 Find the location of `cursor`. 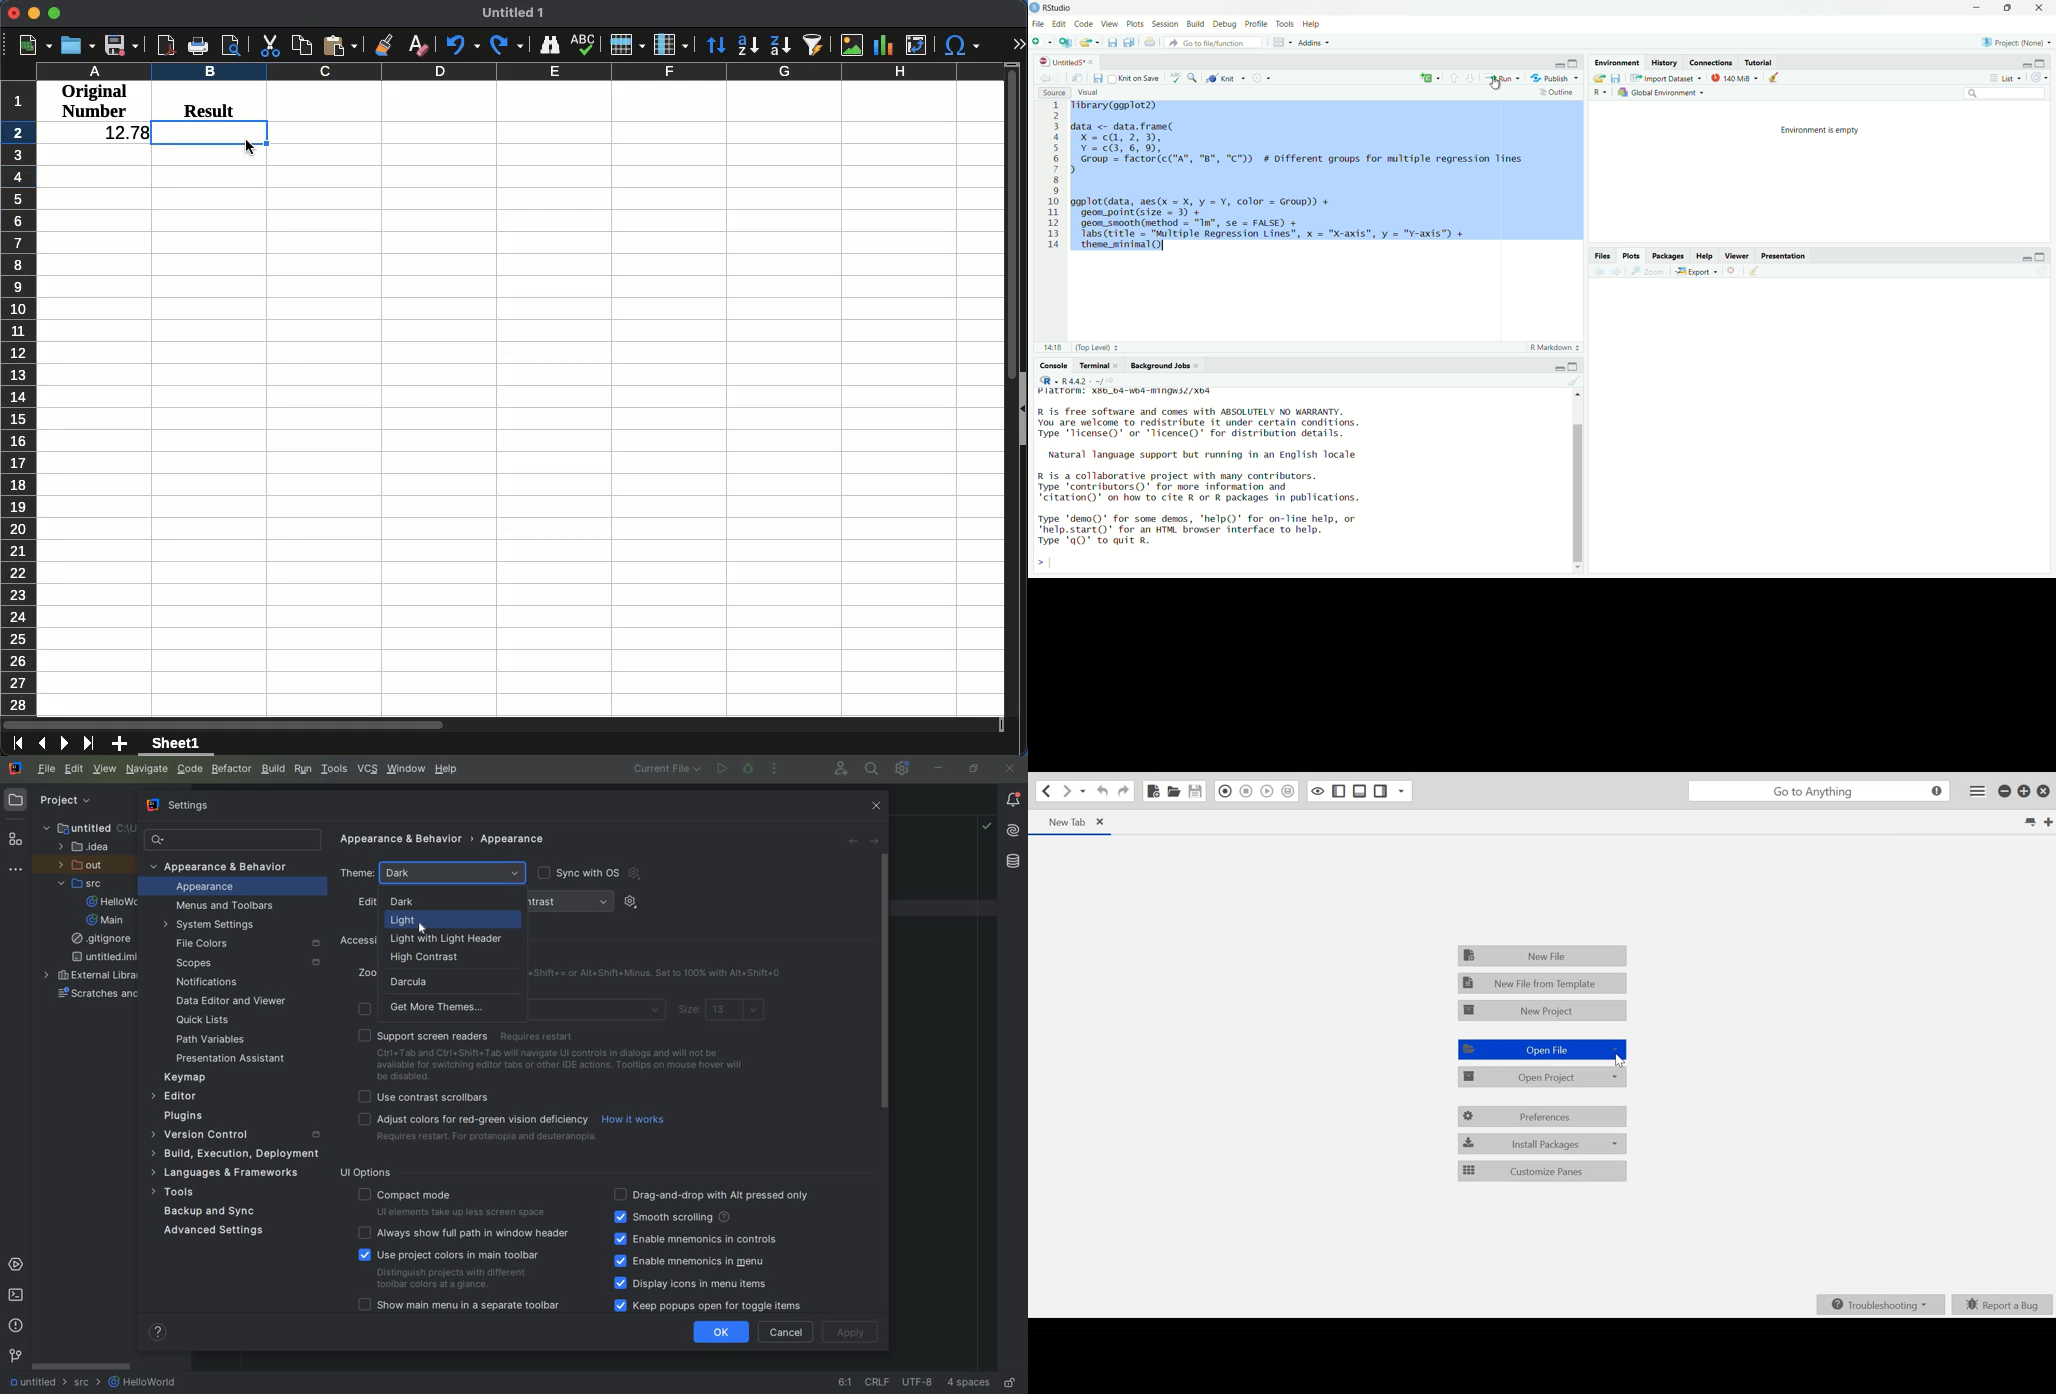

cursor is located at coordinates (1496, 85).